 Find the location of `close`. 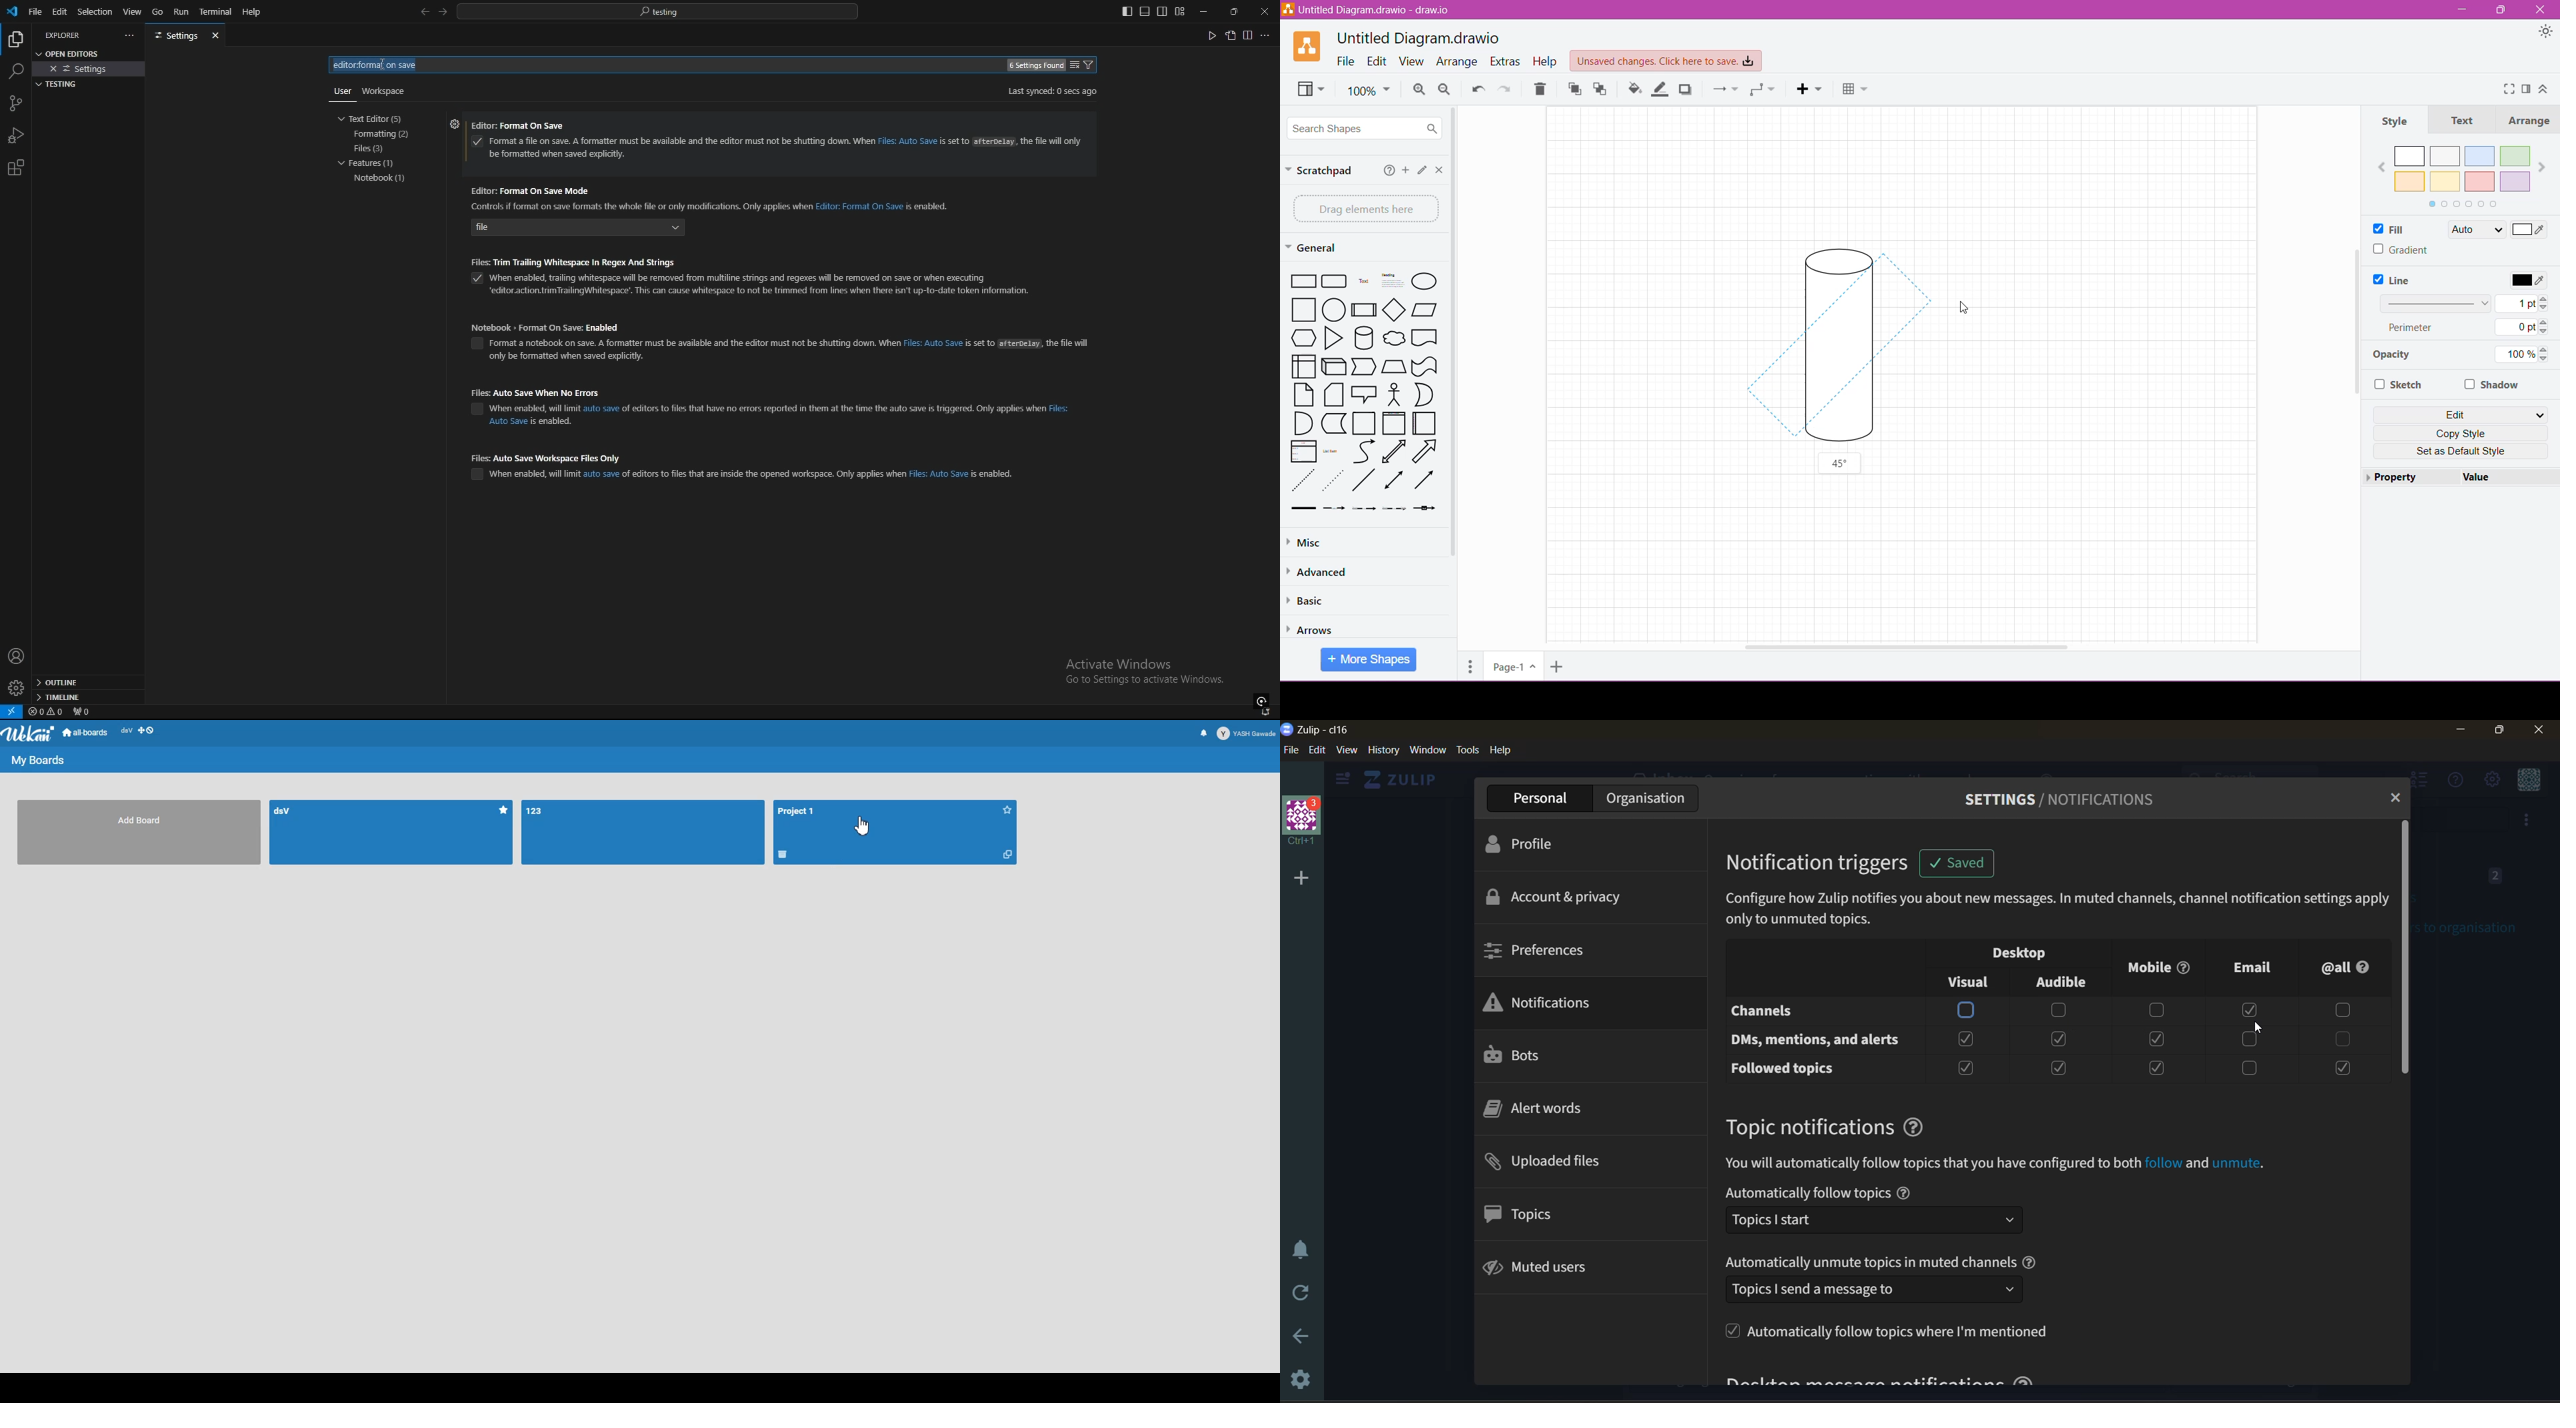

close is located at coordinates (1264, 10).